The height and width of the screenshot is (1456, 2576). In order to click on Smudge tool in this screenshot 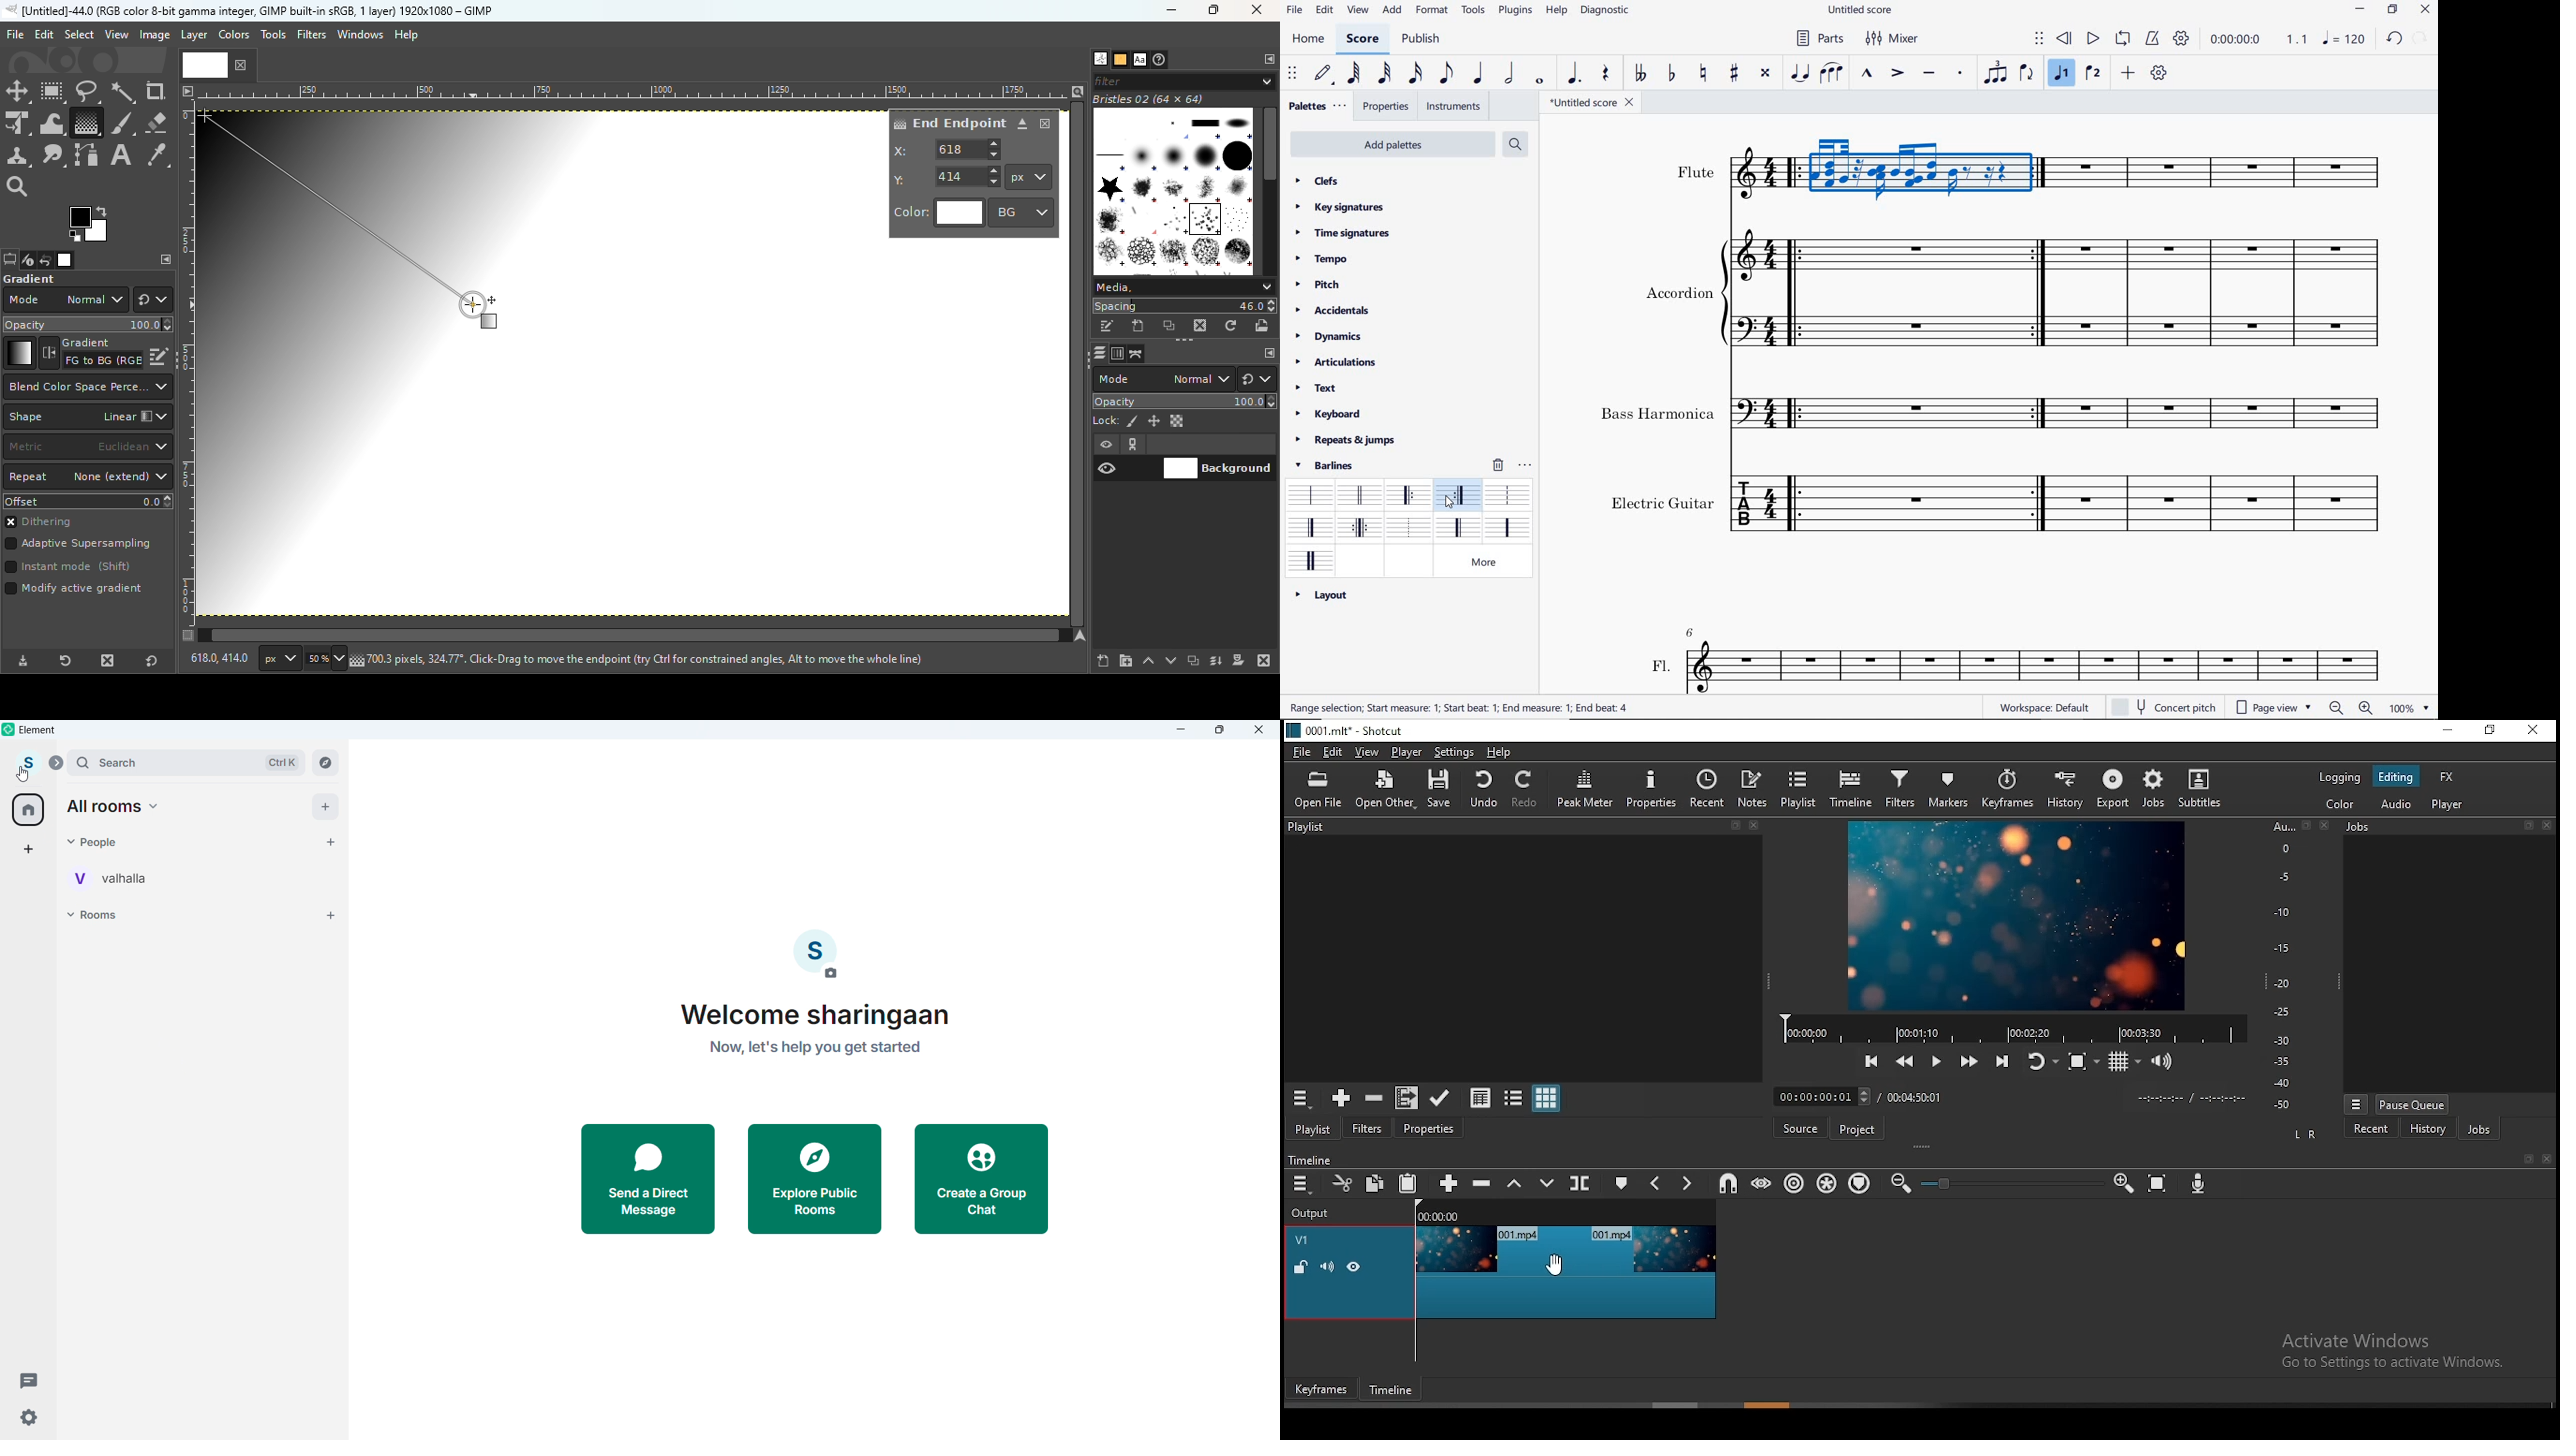, I will do `click(53, 156)`.